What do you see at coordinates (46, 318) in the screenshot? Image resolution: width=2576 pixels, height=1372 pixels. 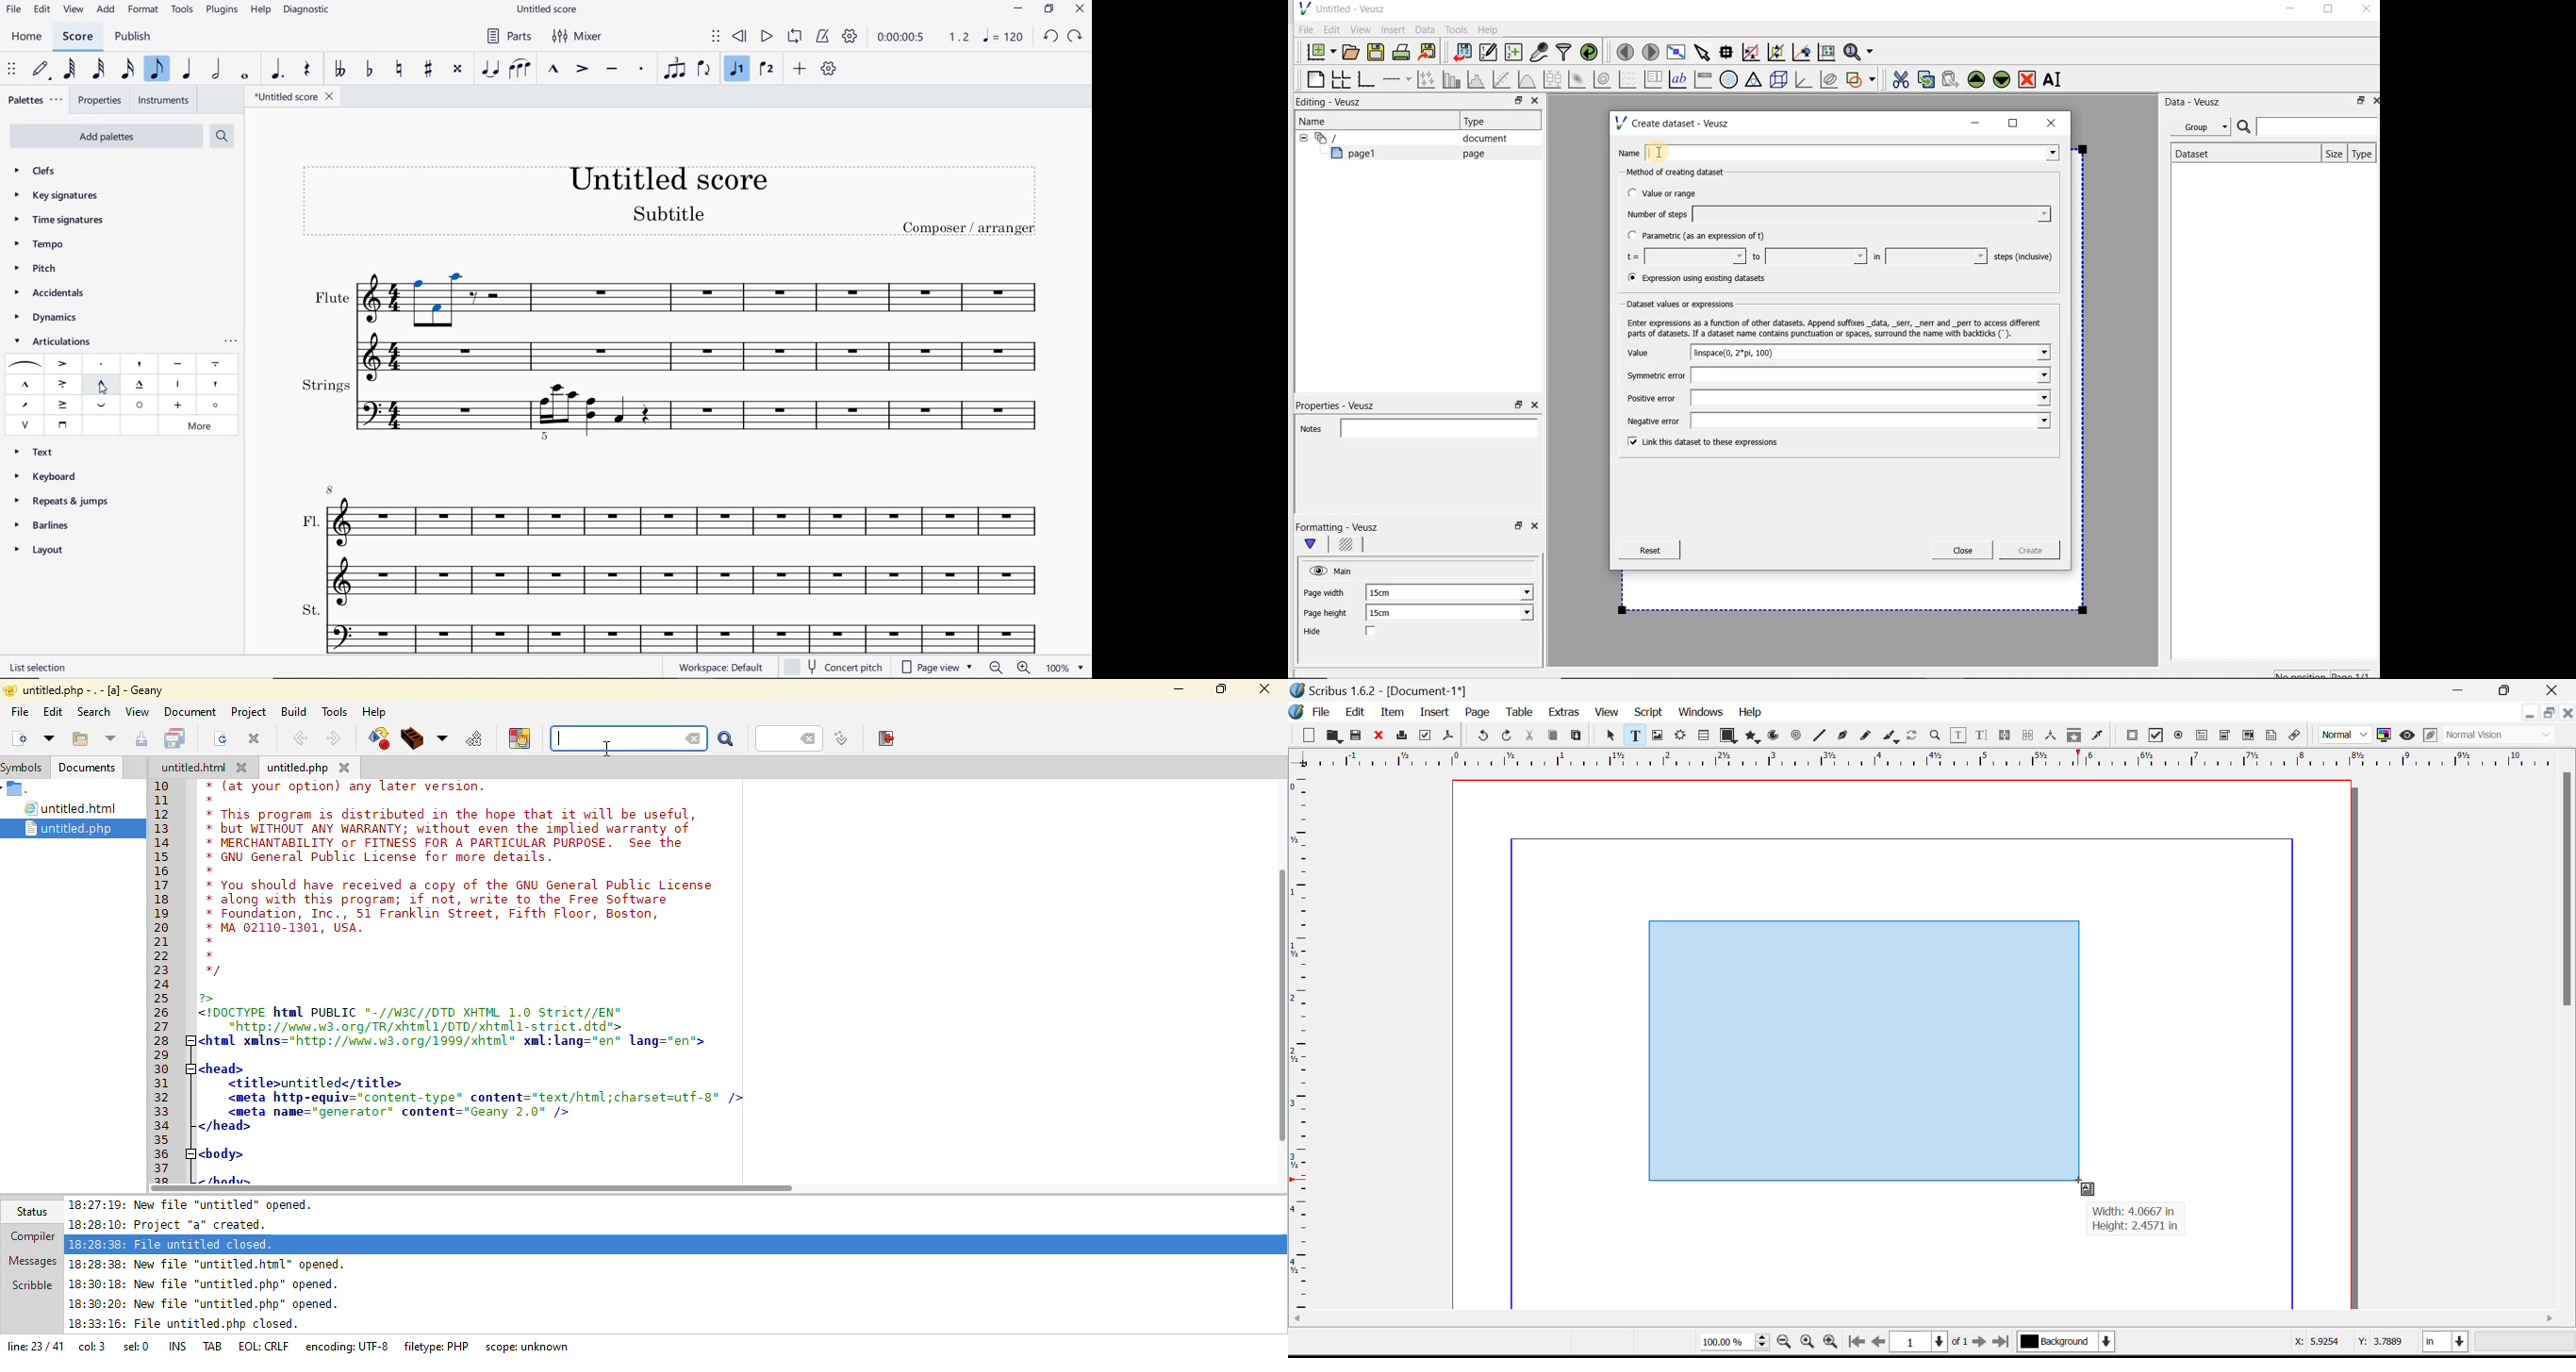 I see `dynamics` at bounding box center [46, 318].